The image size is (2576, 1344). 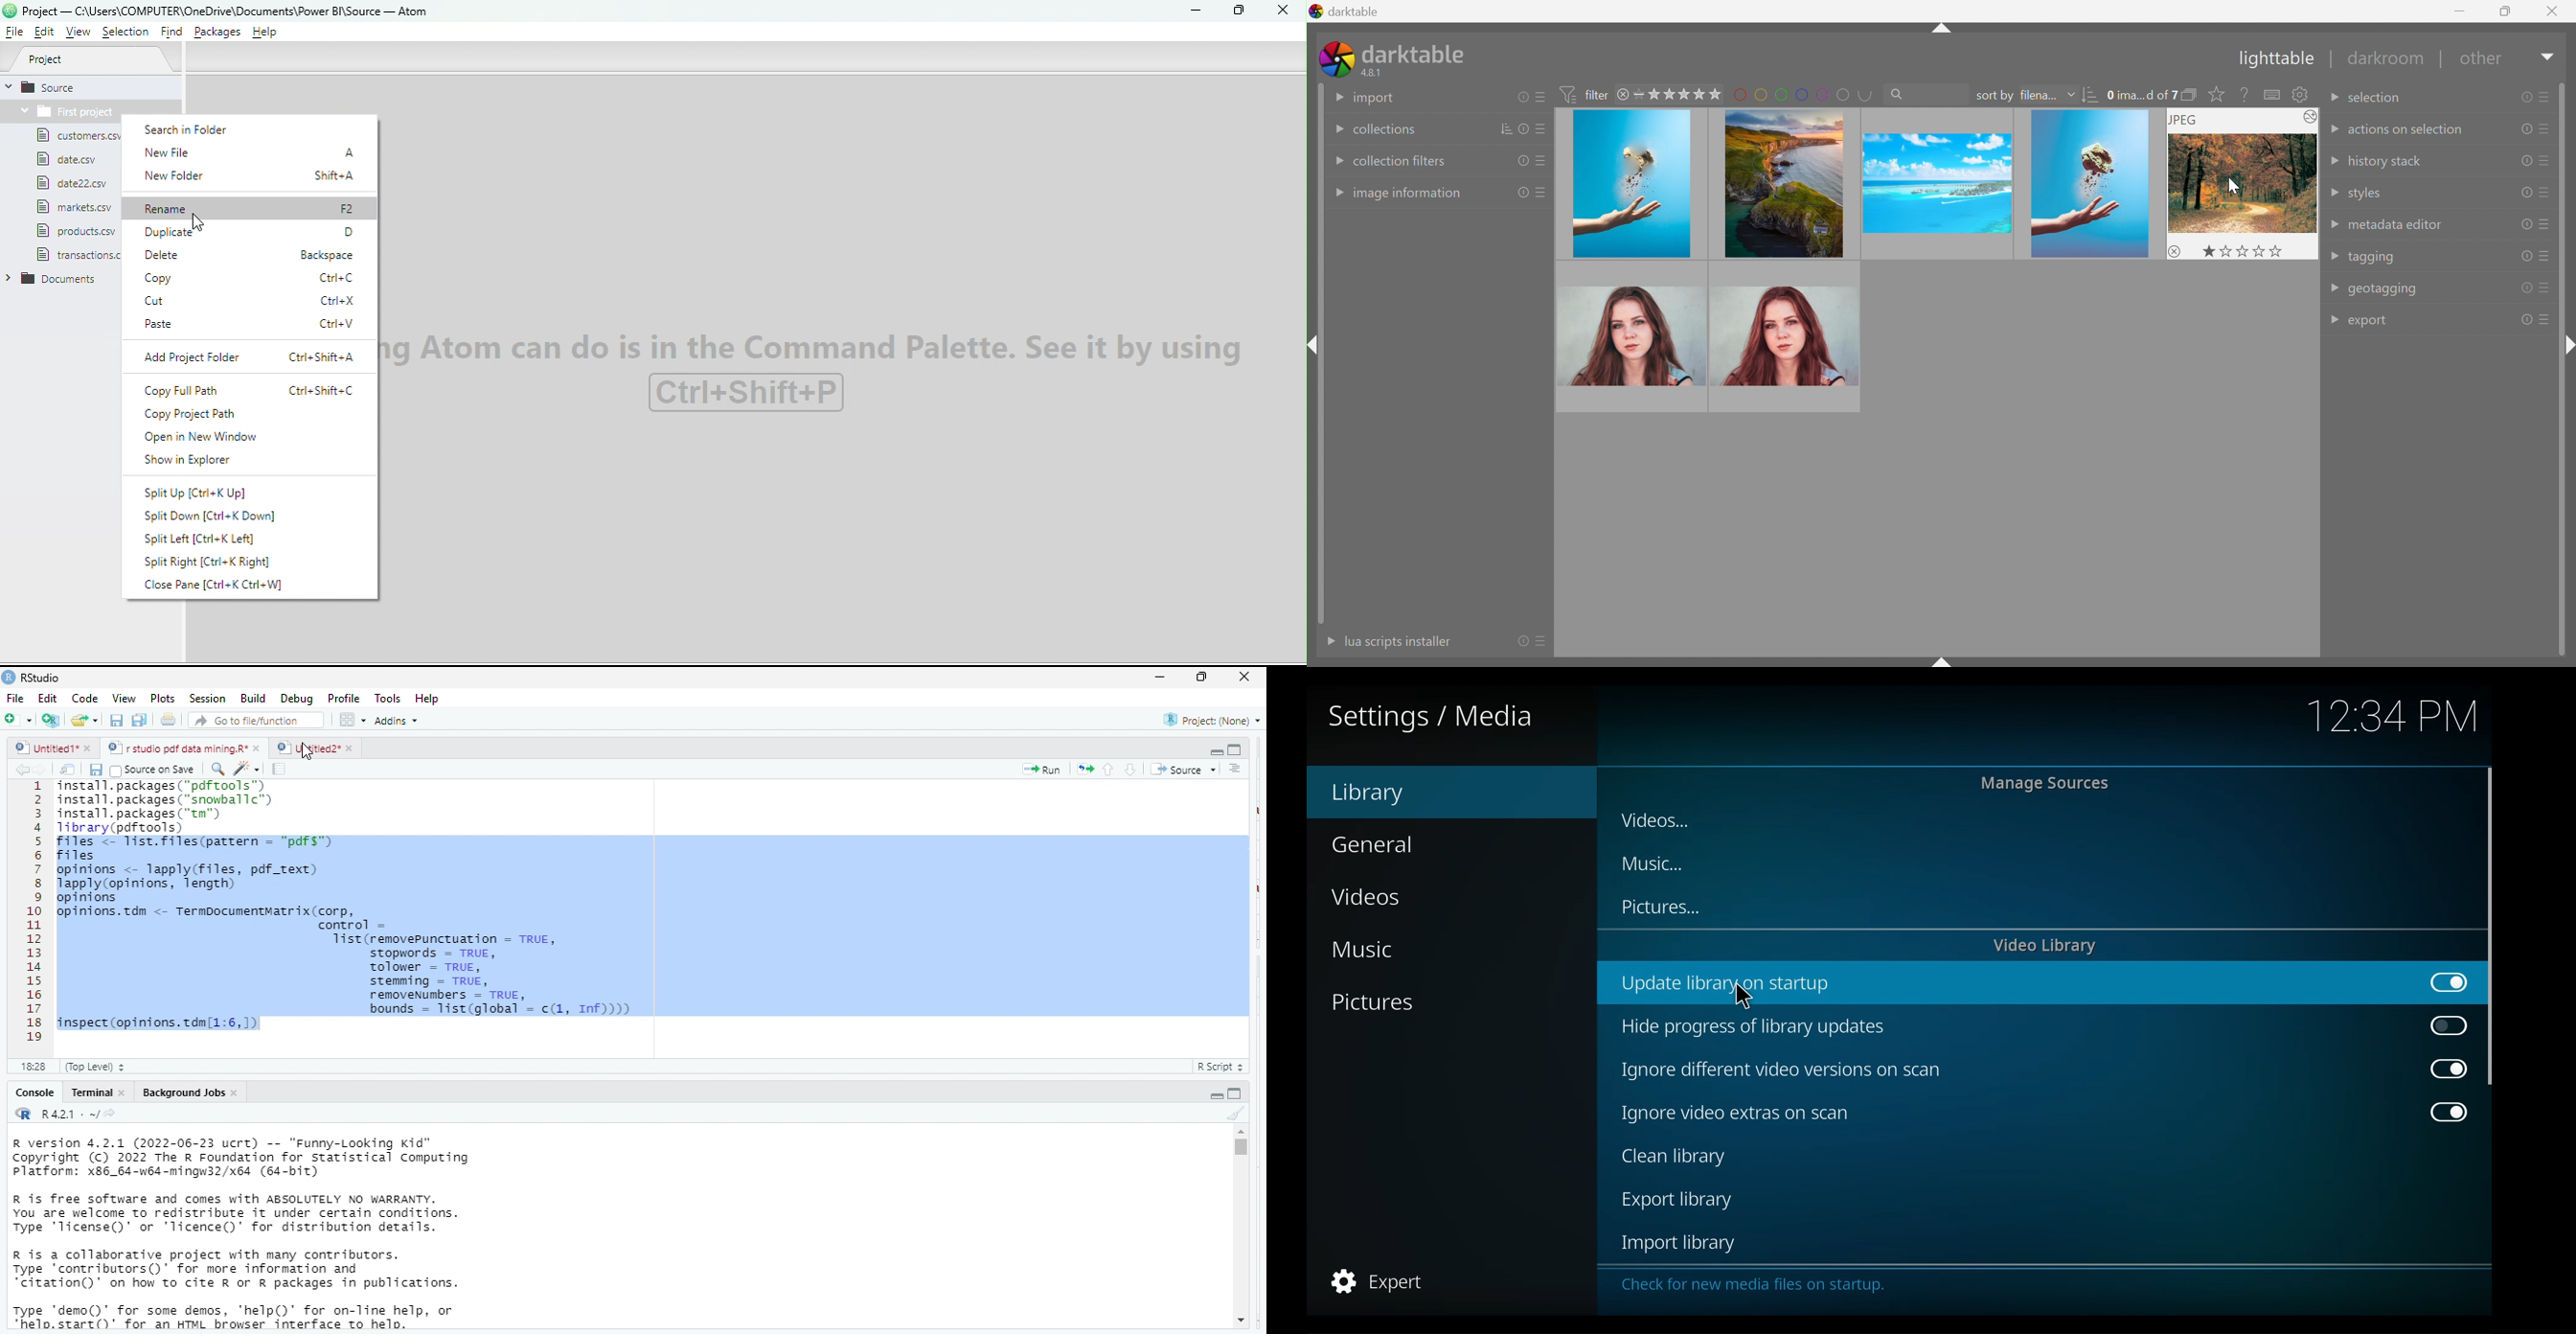 What do you see at coordinates (83, 699) in the screenshot?
I see `code` at bounding box center [83, 699].